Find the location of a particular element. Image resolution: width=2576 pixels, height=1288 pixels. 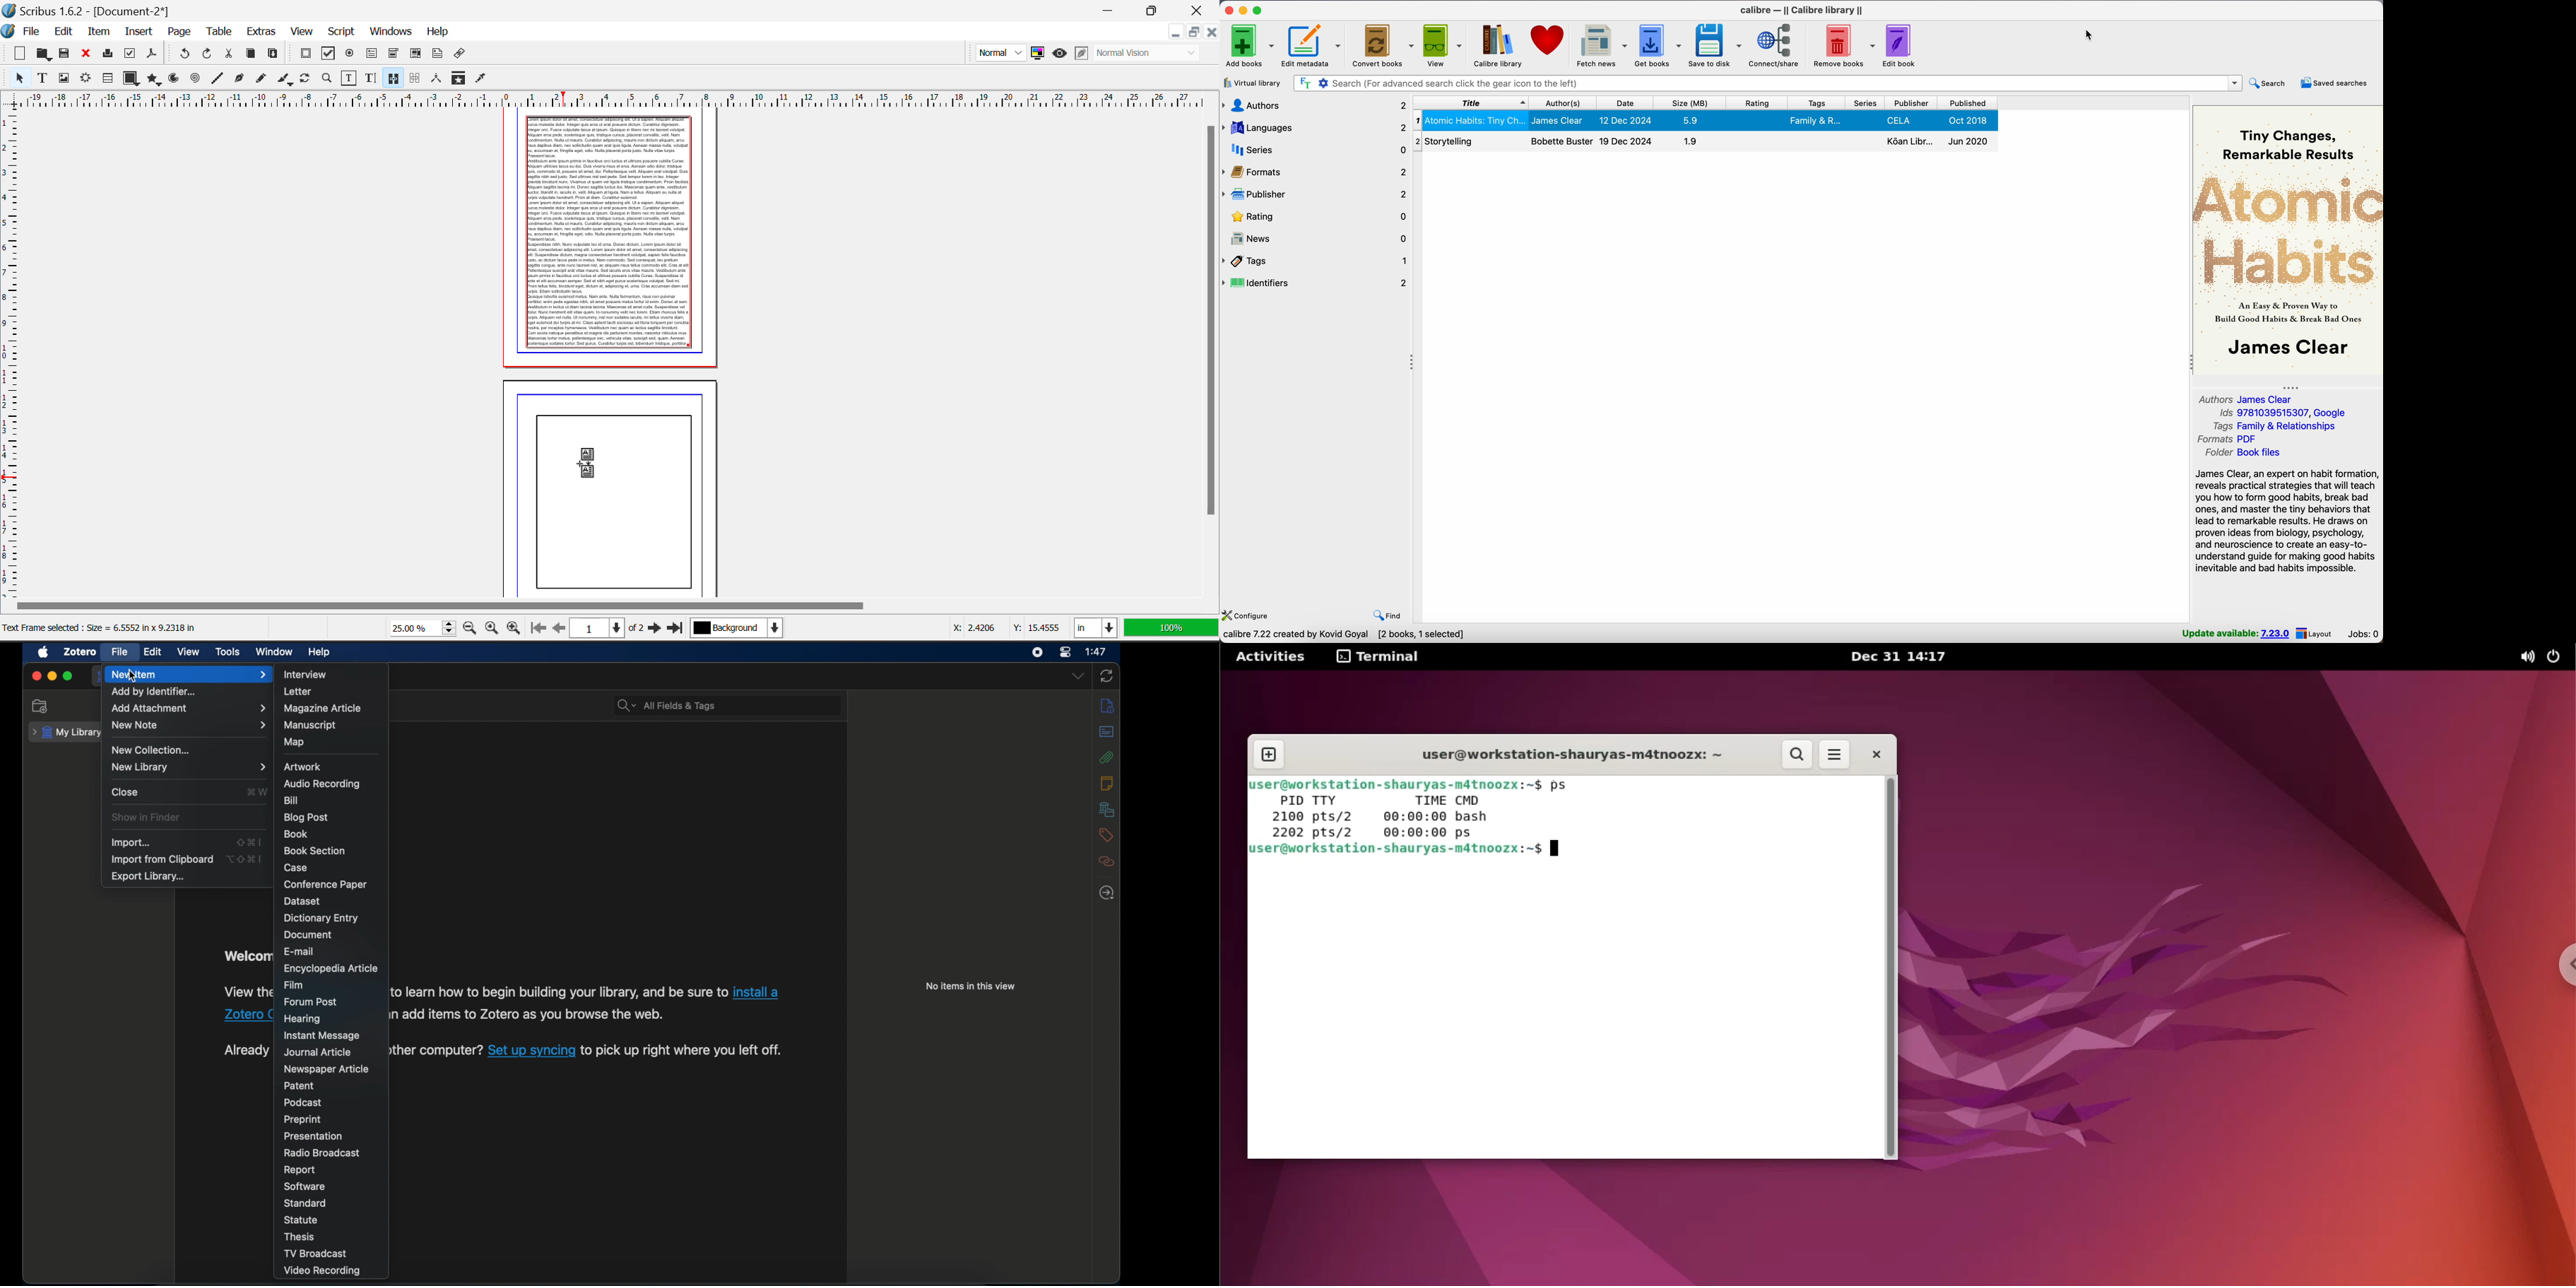

info is located at coordinates (1107, 706).